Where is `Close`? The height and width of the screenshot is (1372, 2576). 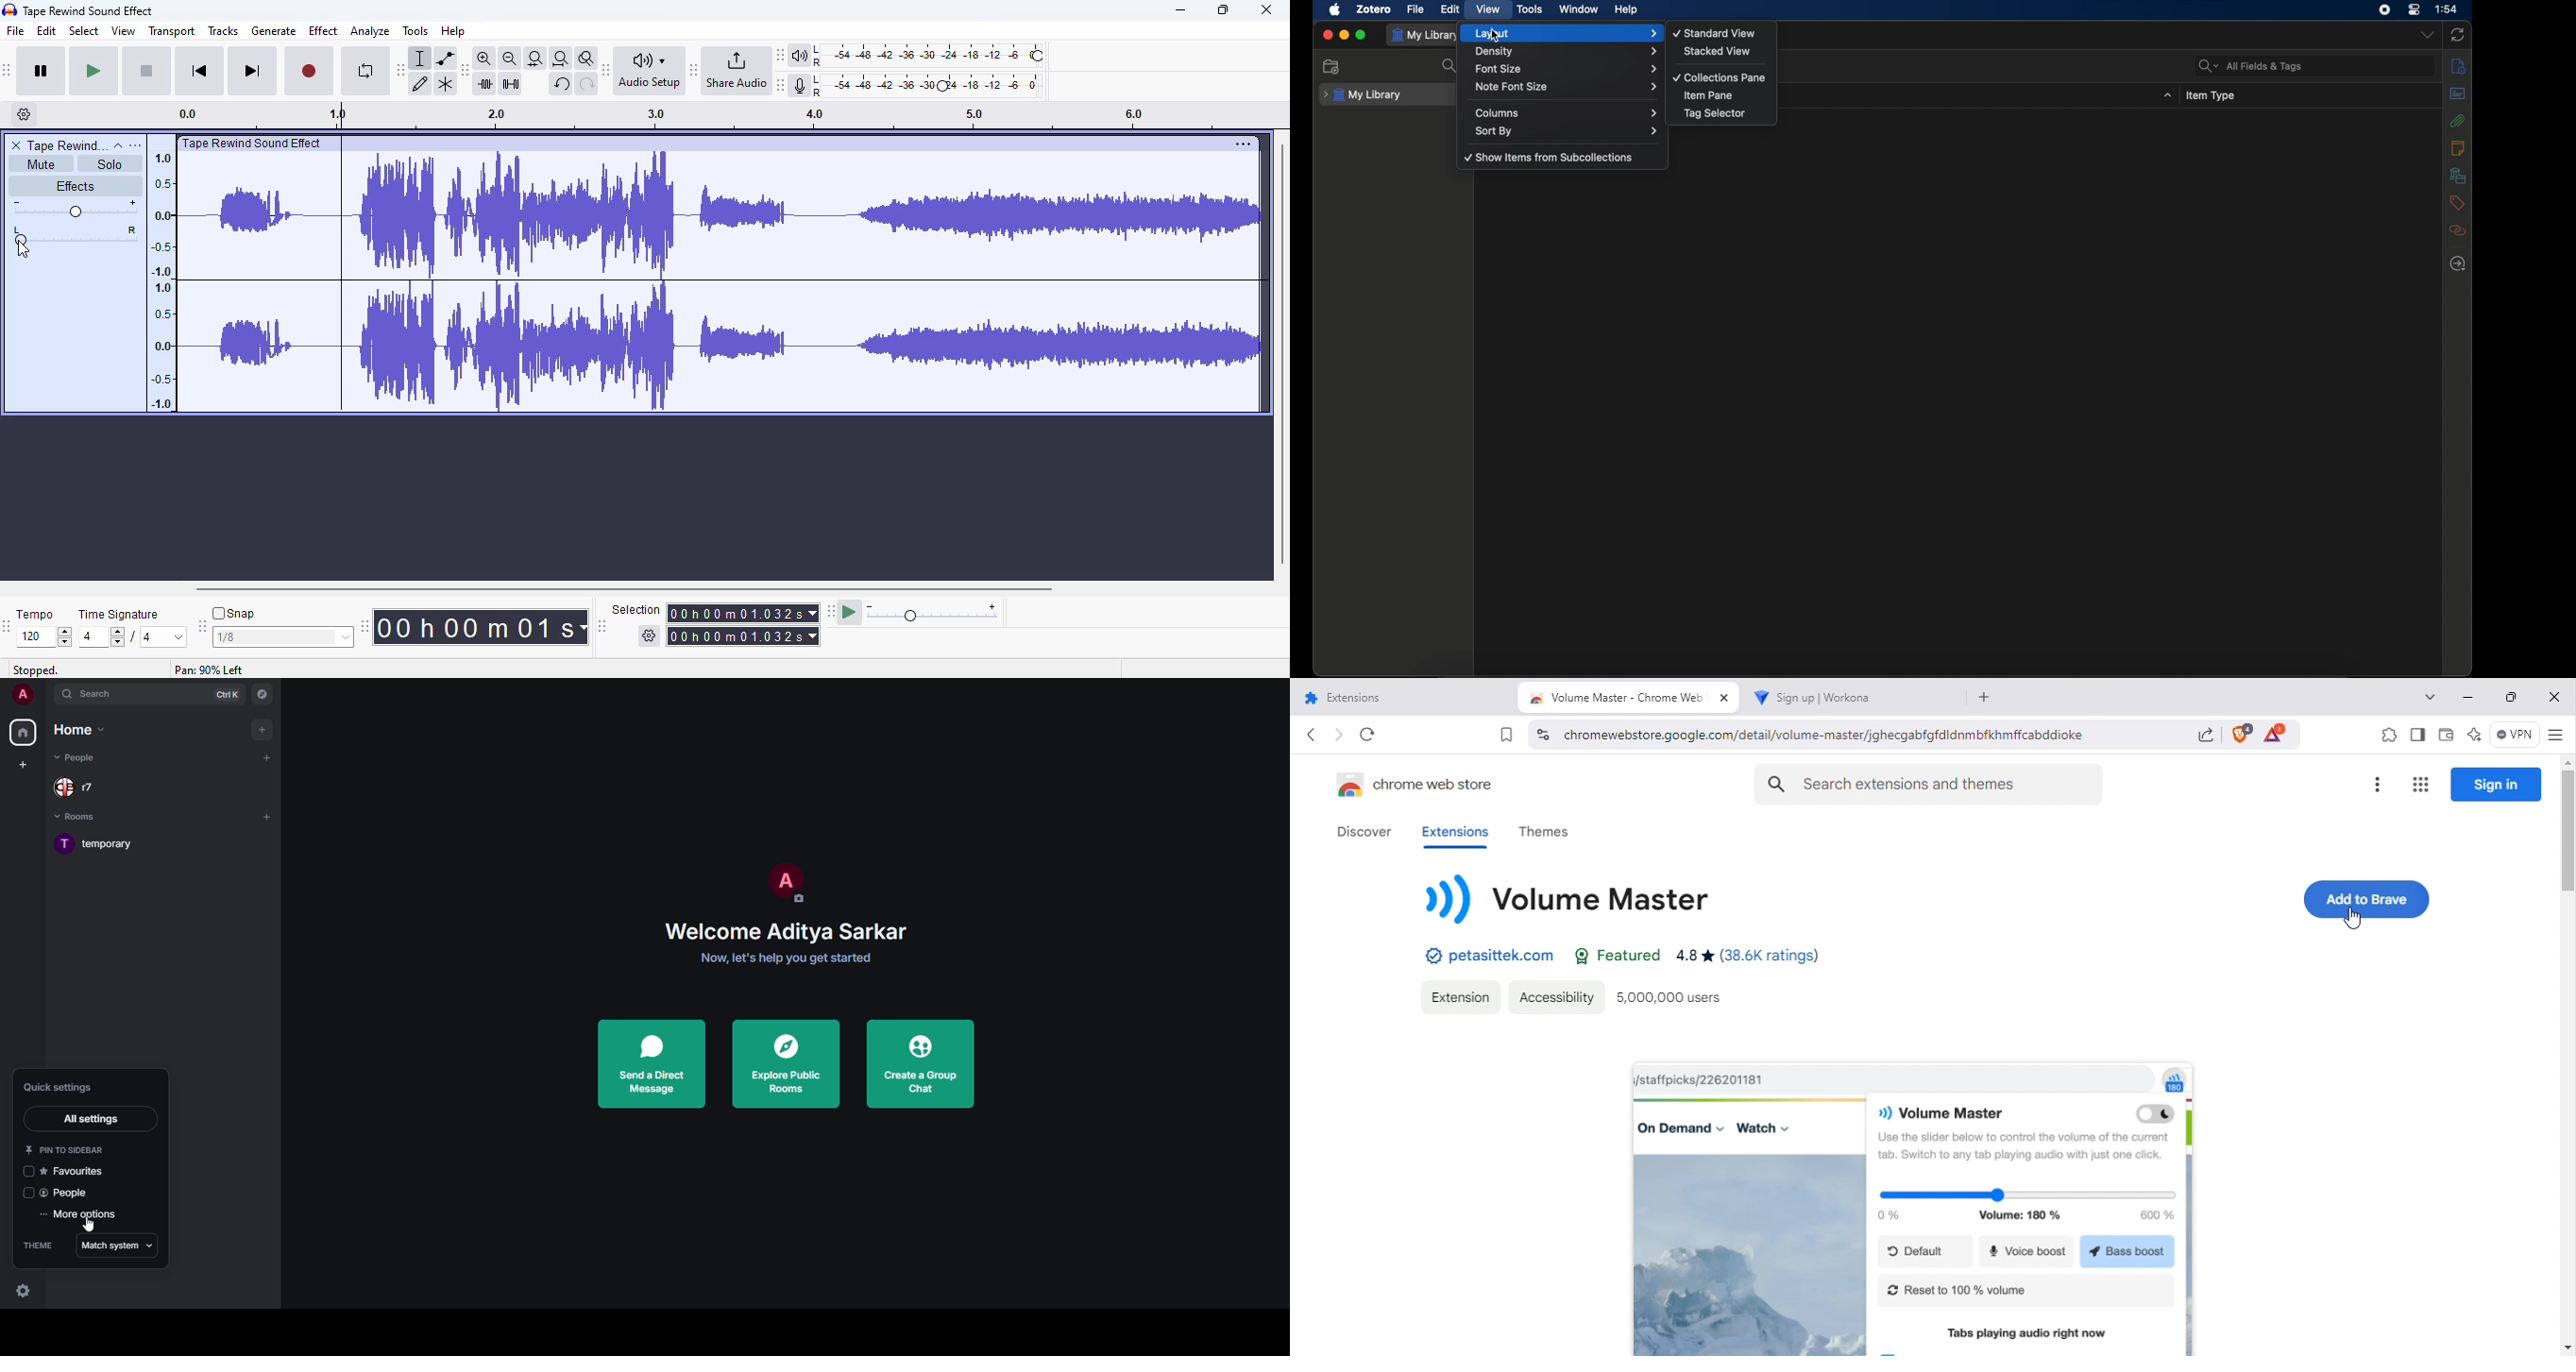
Close is located at coordinates (2554, 696).